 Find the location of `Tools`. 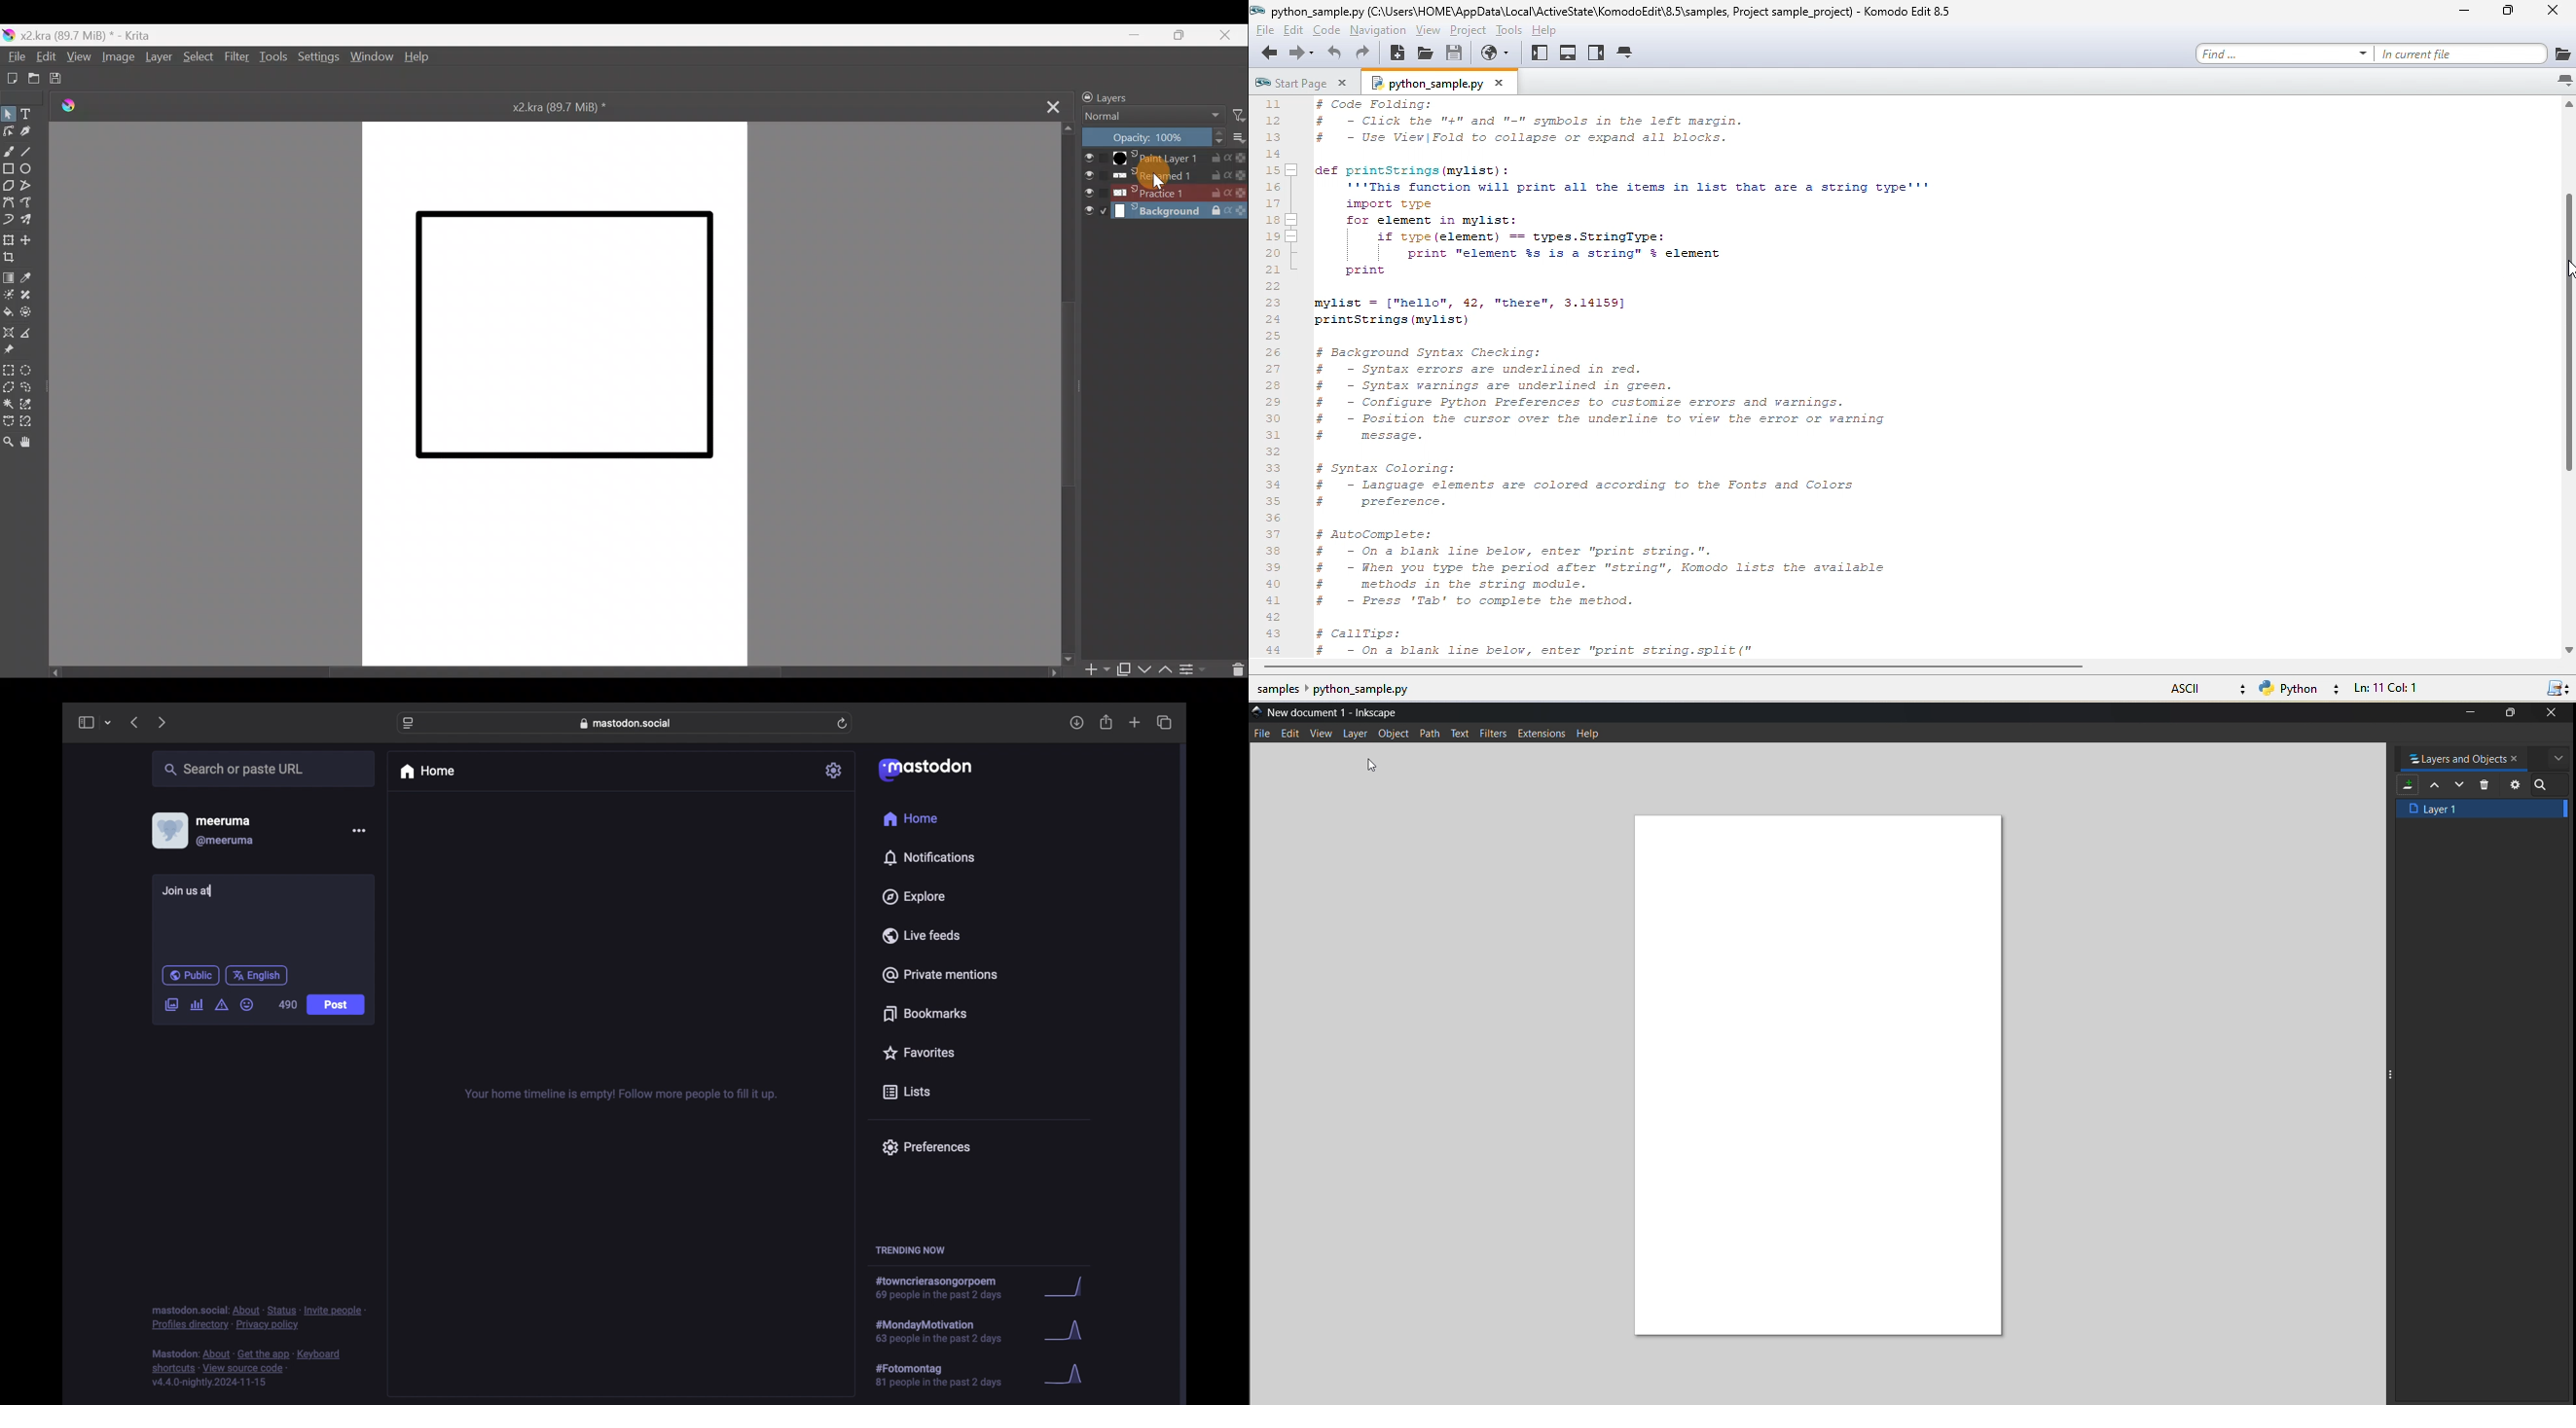

Tools is located at coordinates (271, 58).